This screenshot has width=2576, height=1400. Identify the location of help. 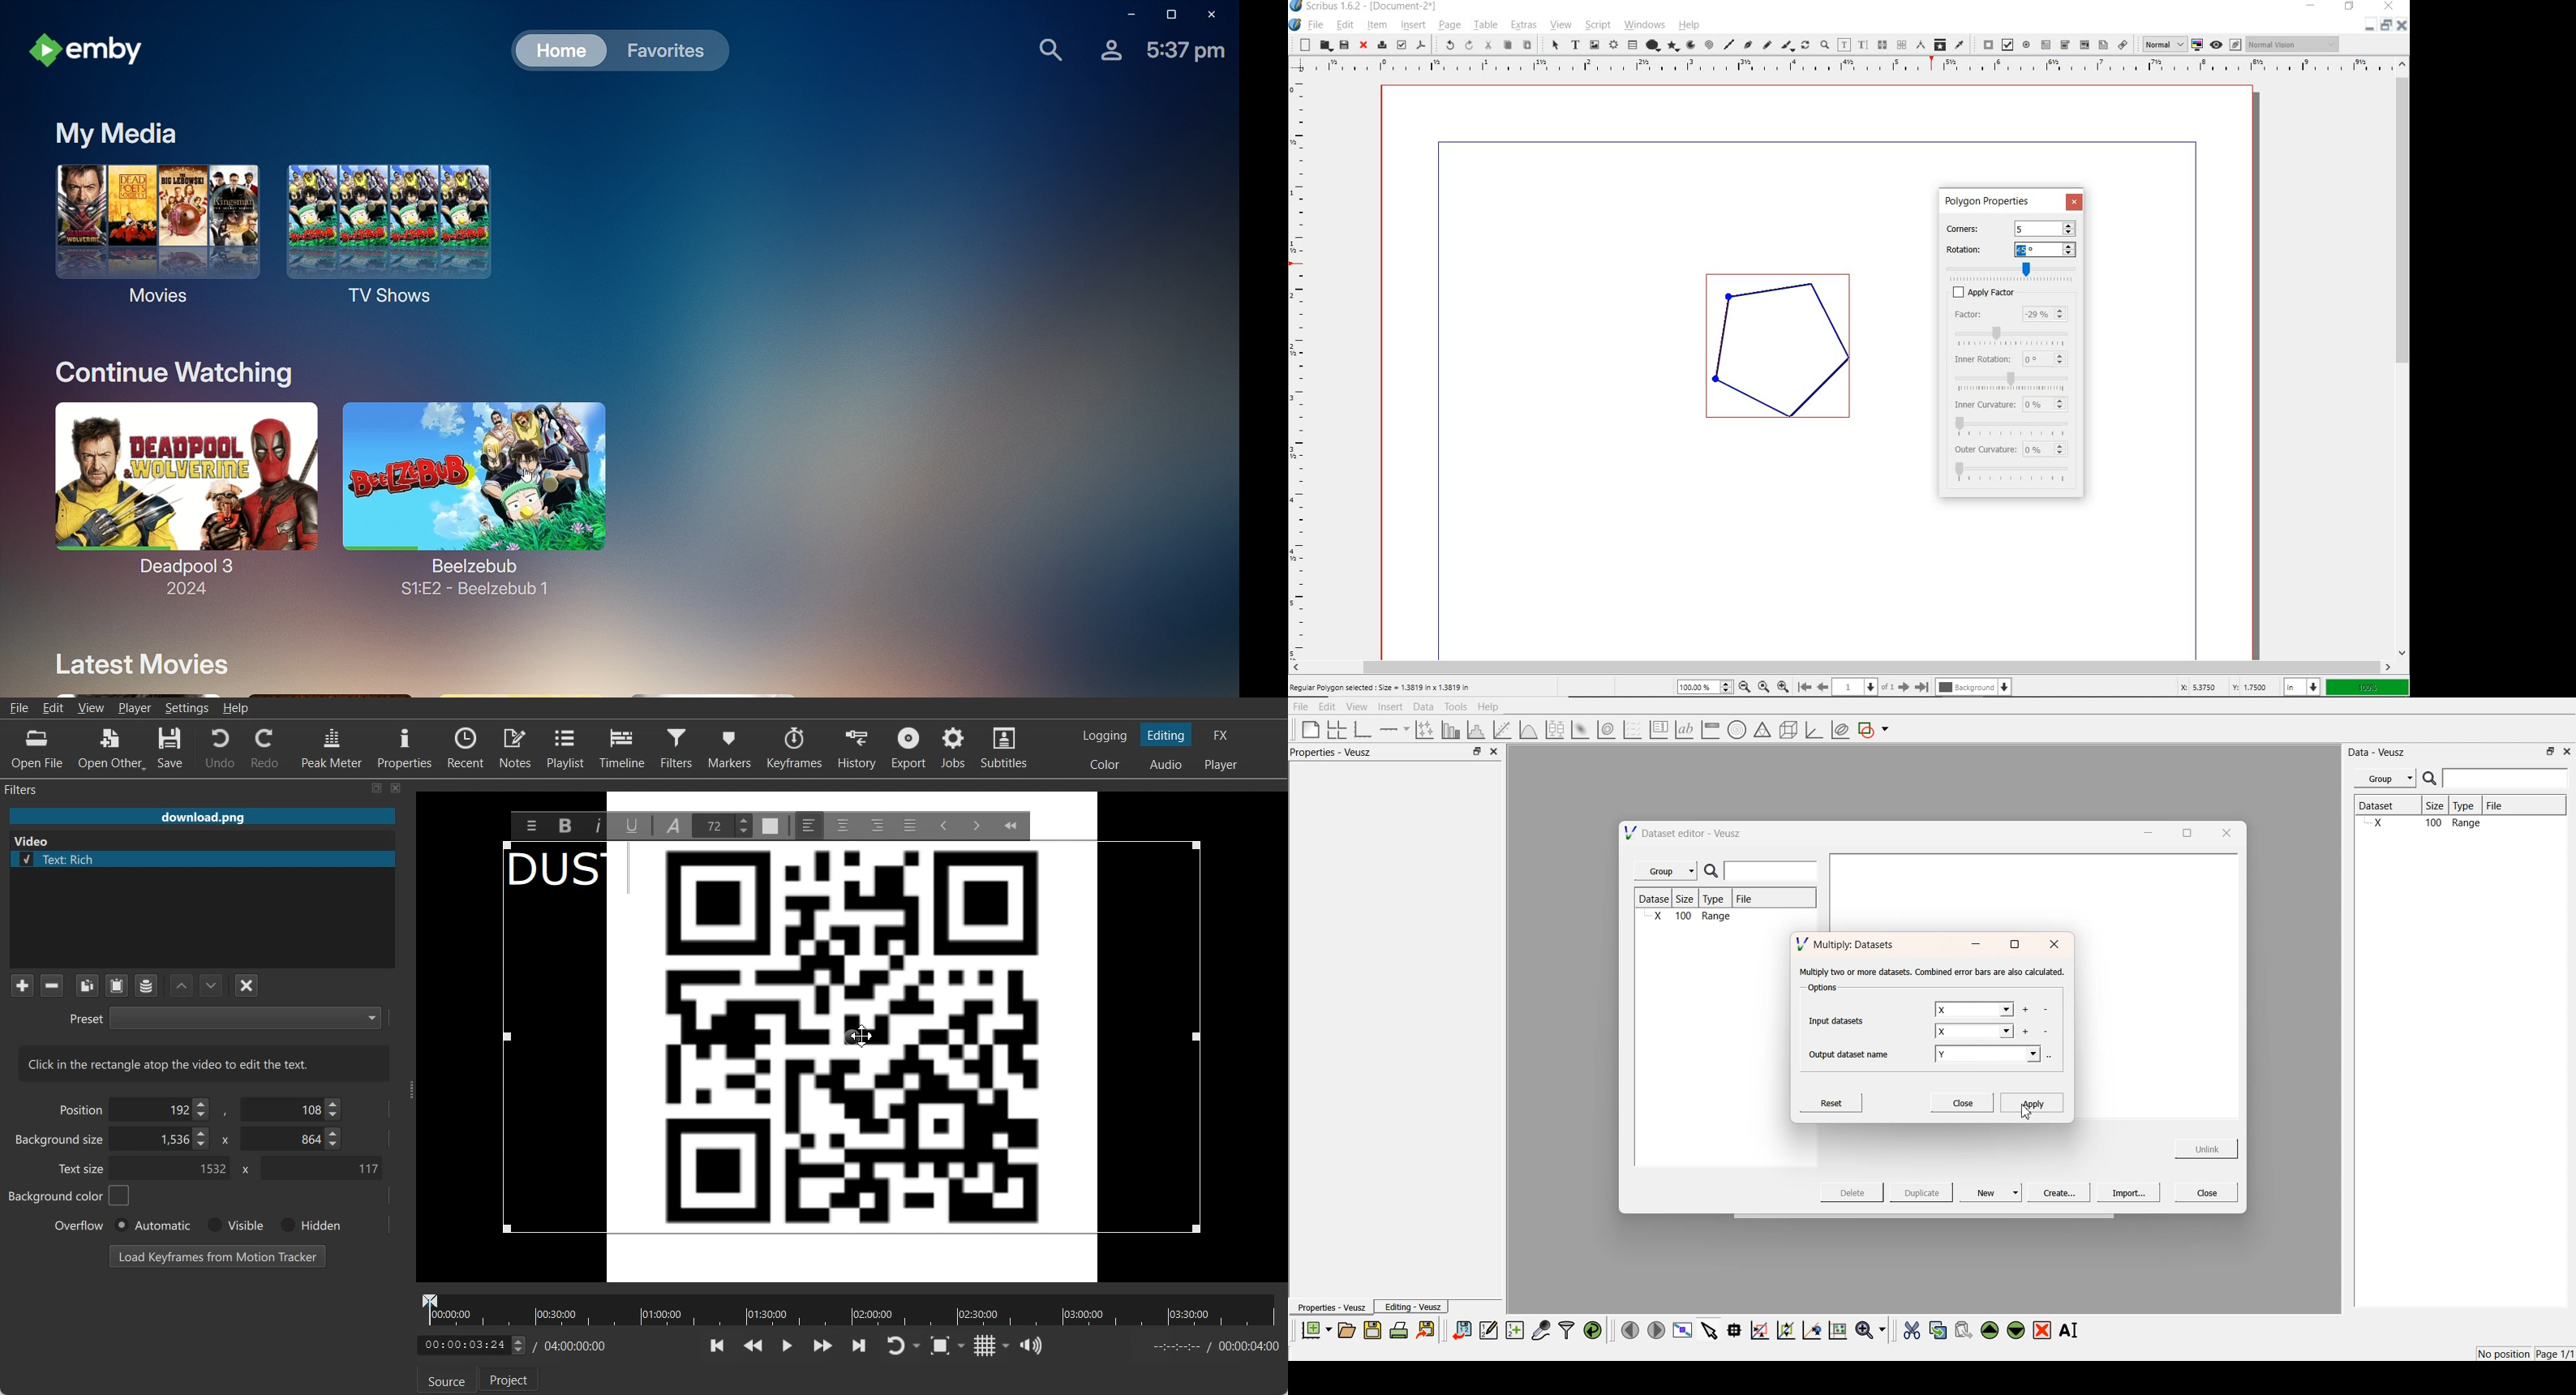
(1692, 27).